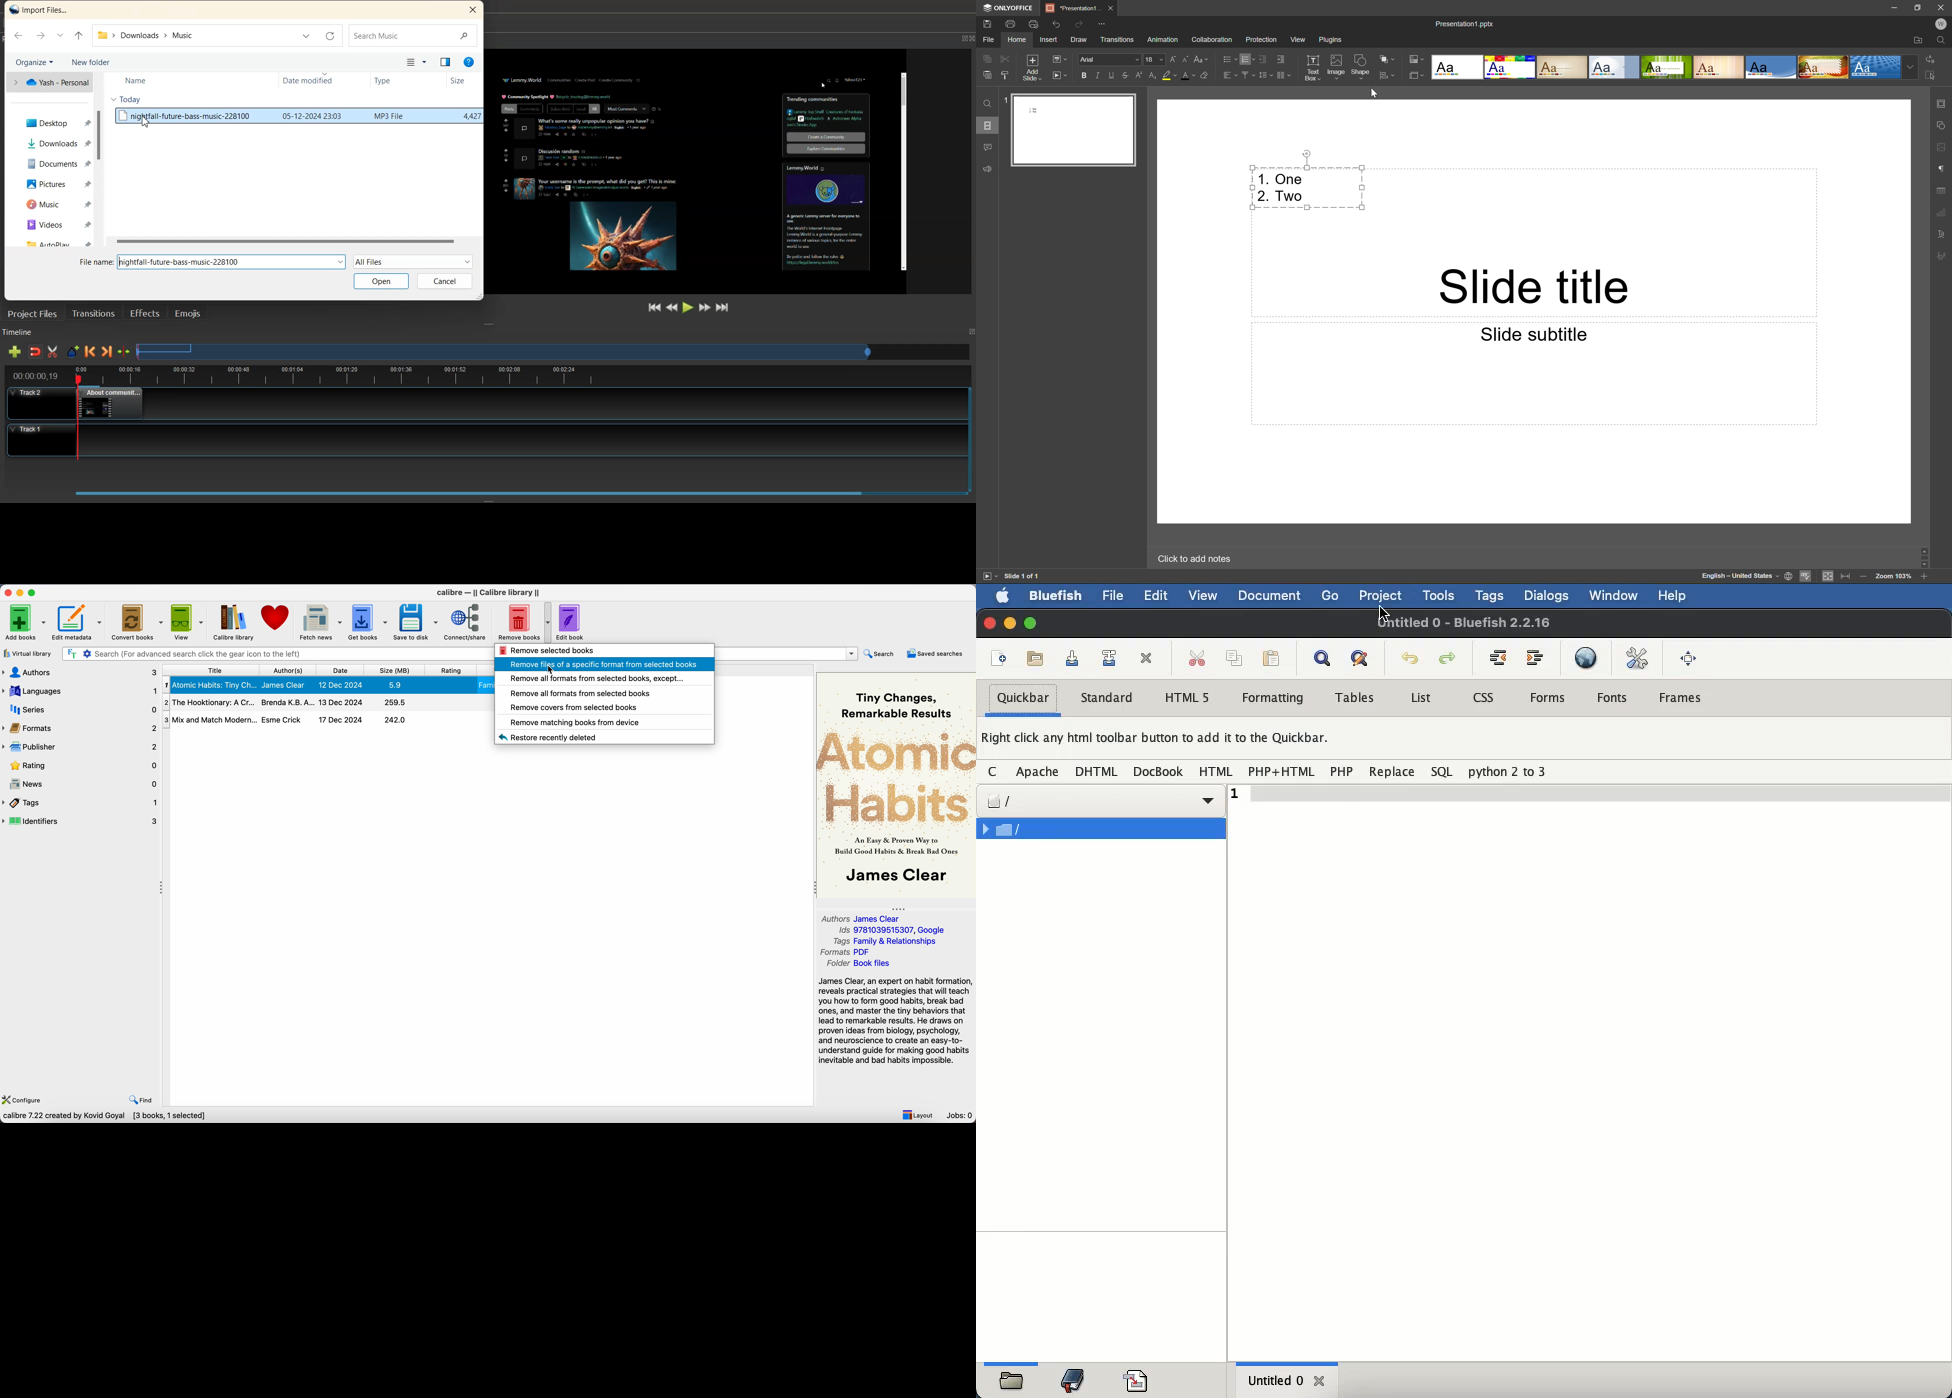  Describe the element at coordinates (232, 621) in the screenshot. I see `Calibre library` at that location.